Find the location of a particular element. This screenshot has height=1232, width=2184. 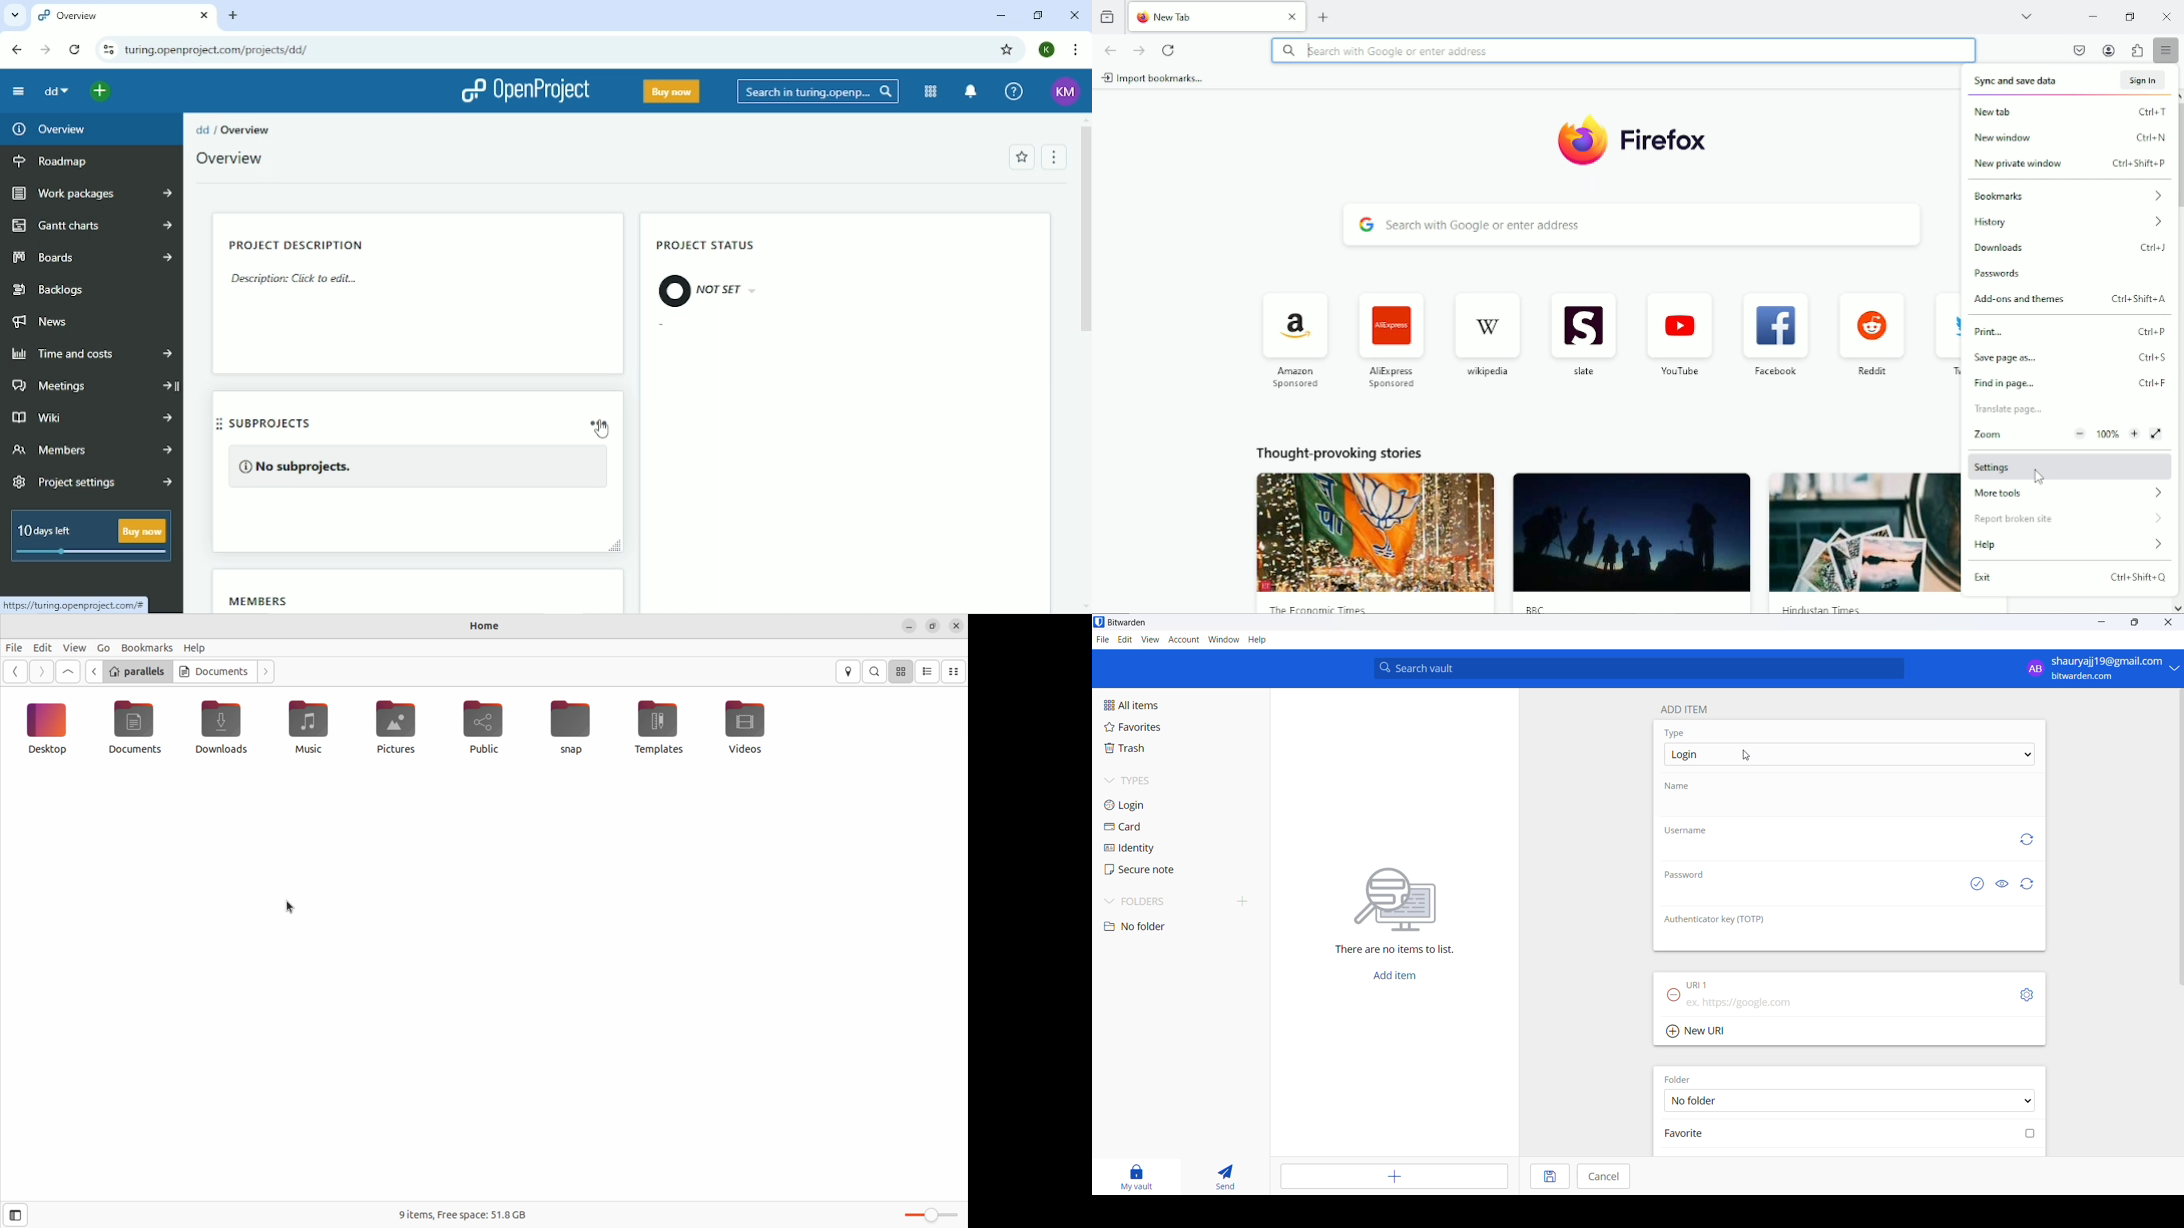

Not set is located at coordinates (714, 291).